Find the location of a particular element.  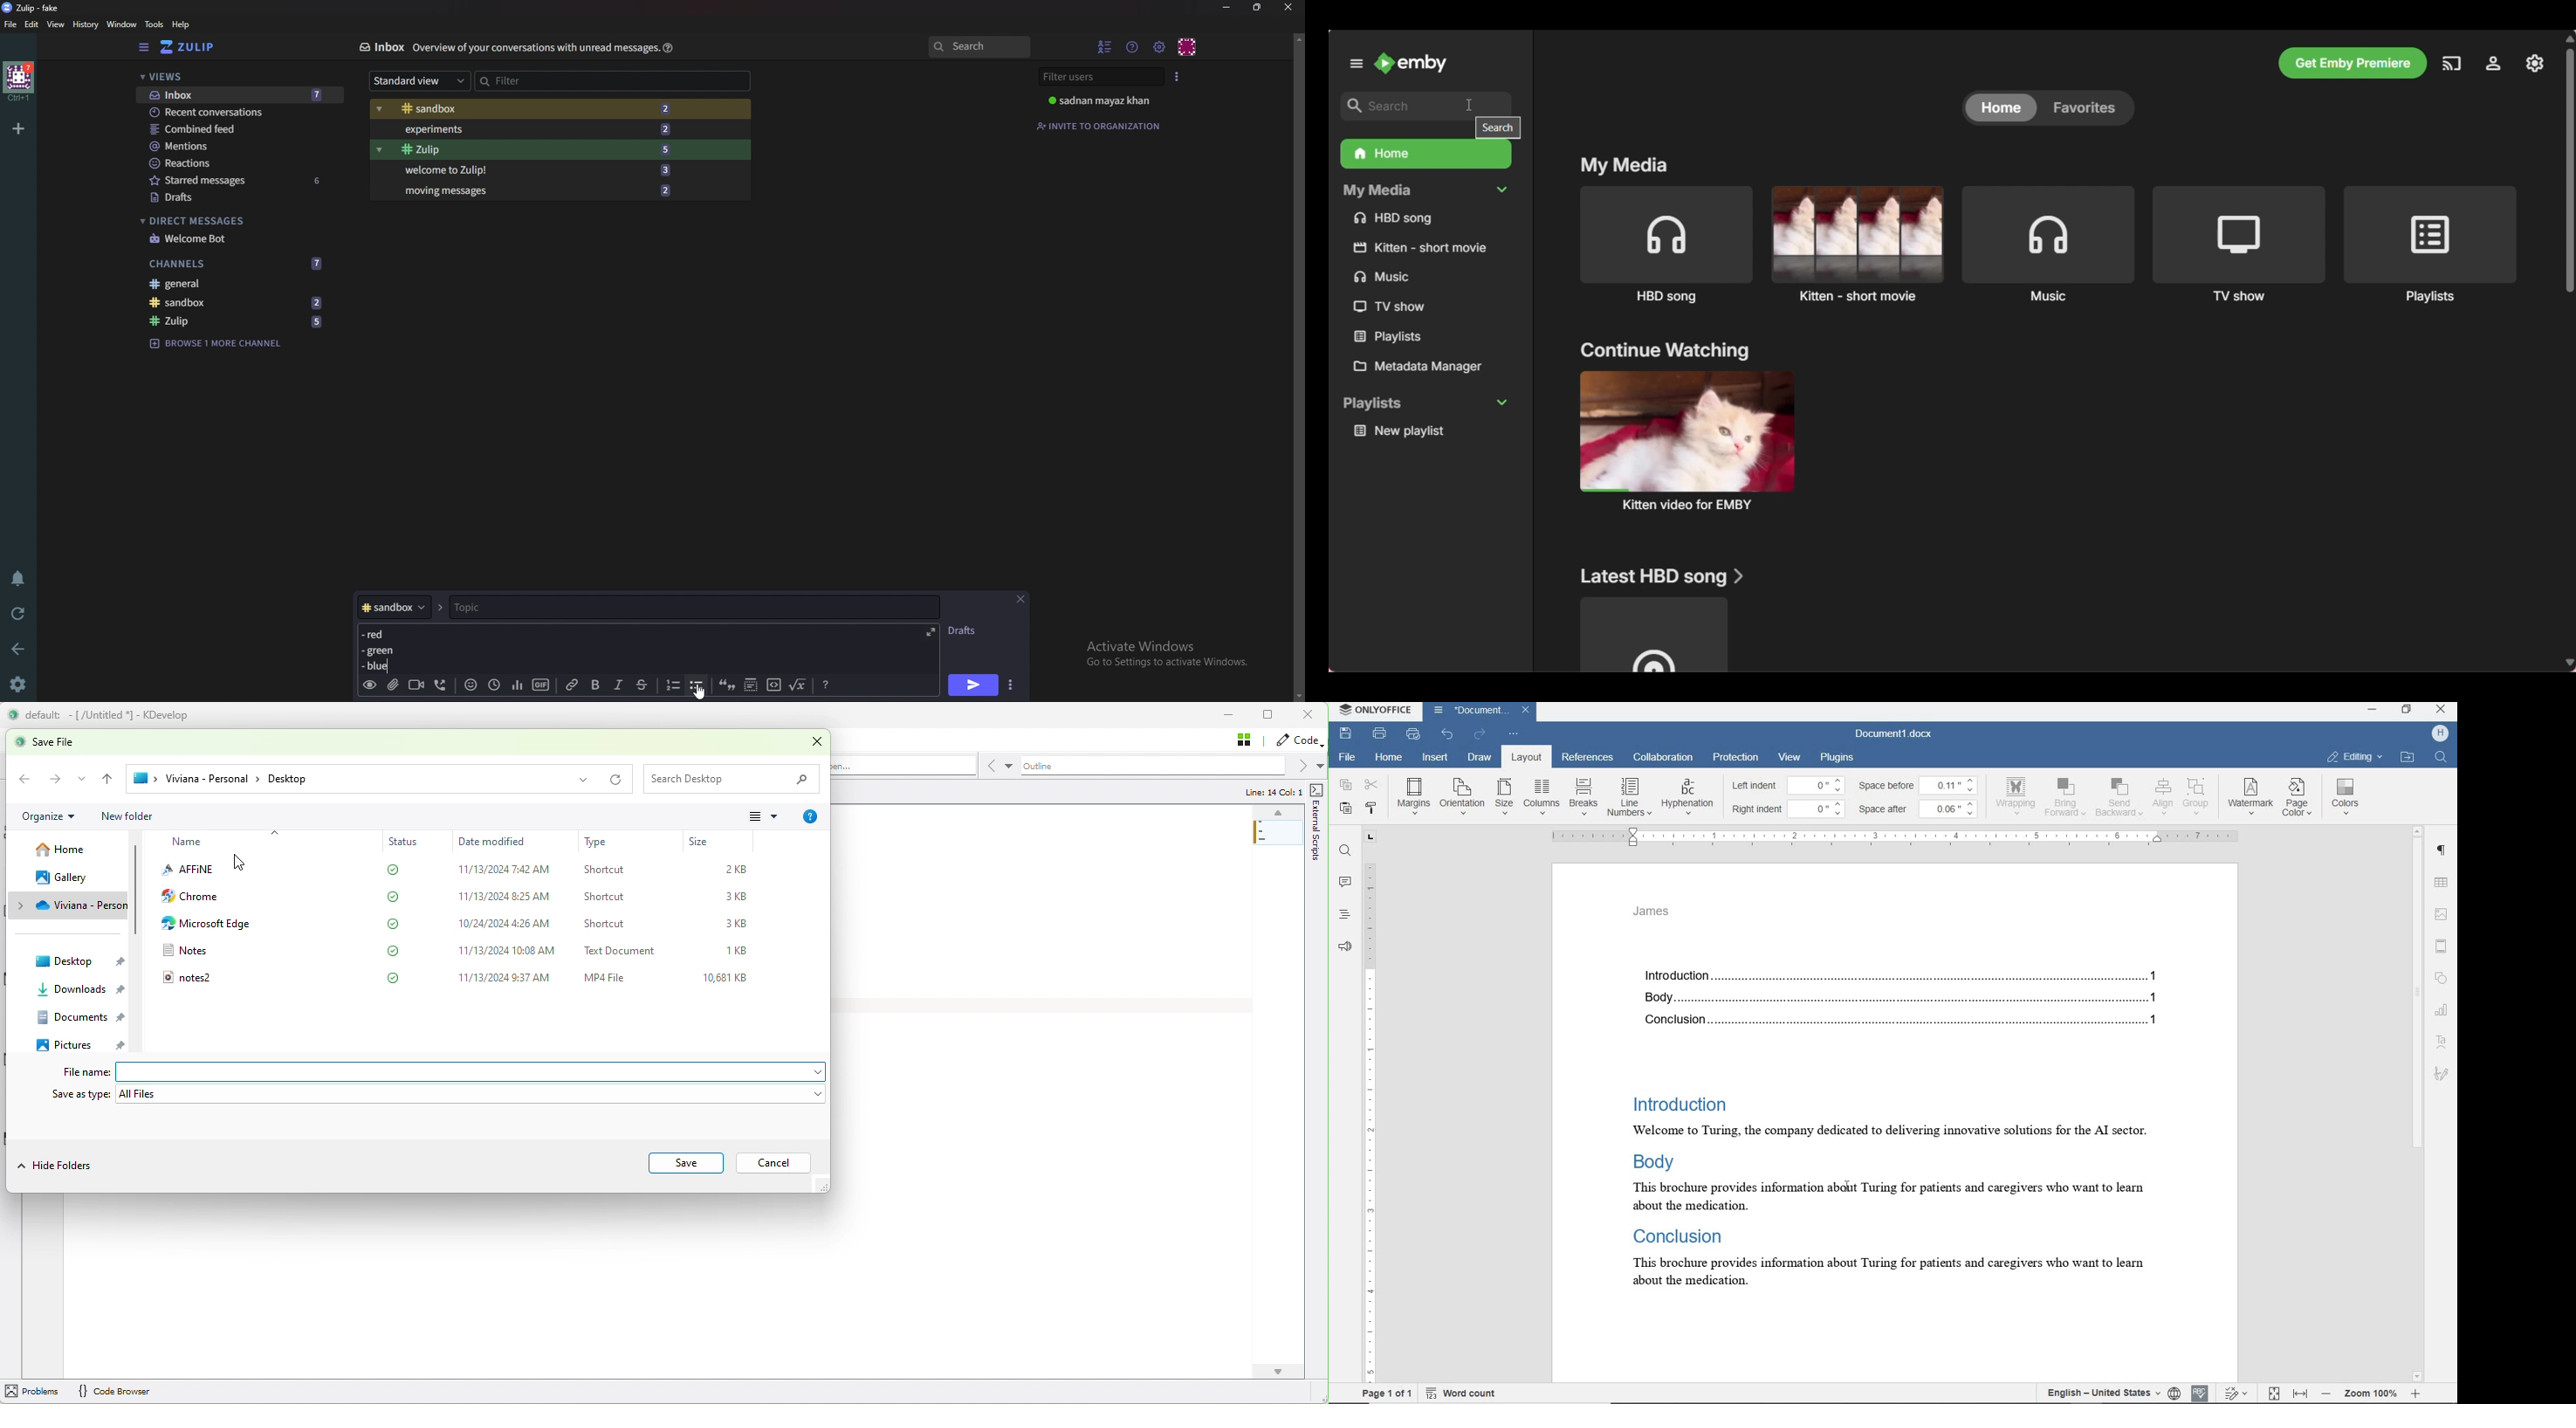

0 is located at coordinates (1819, 807).